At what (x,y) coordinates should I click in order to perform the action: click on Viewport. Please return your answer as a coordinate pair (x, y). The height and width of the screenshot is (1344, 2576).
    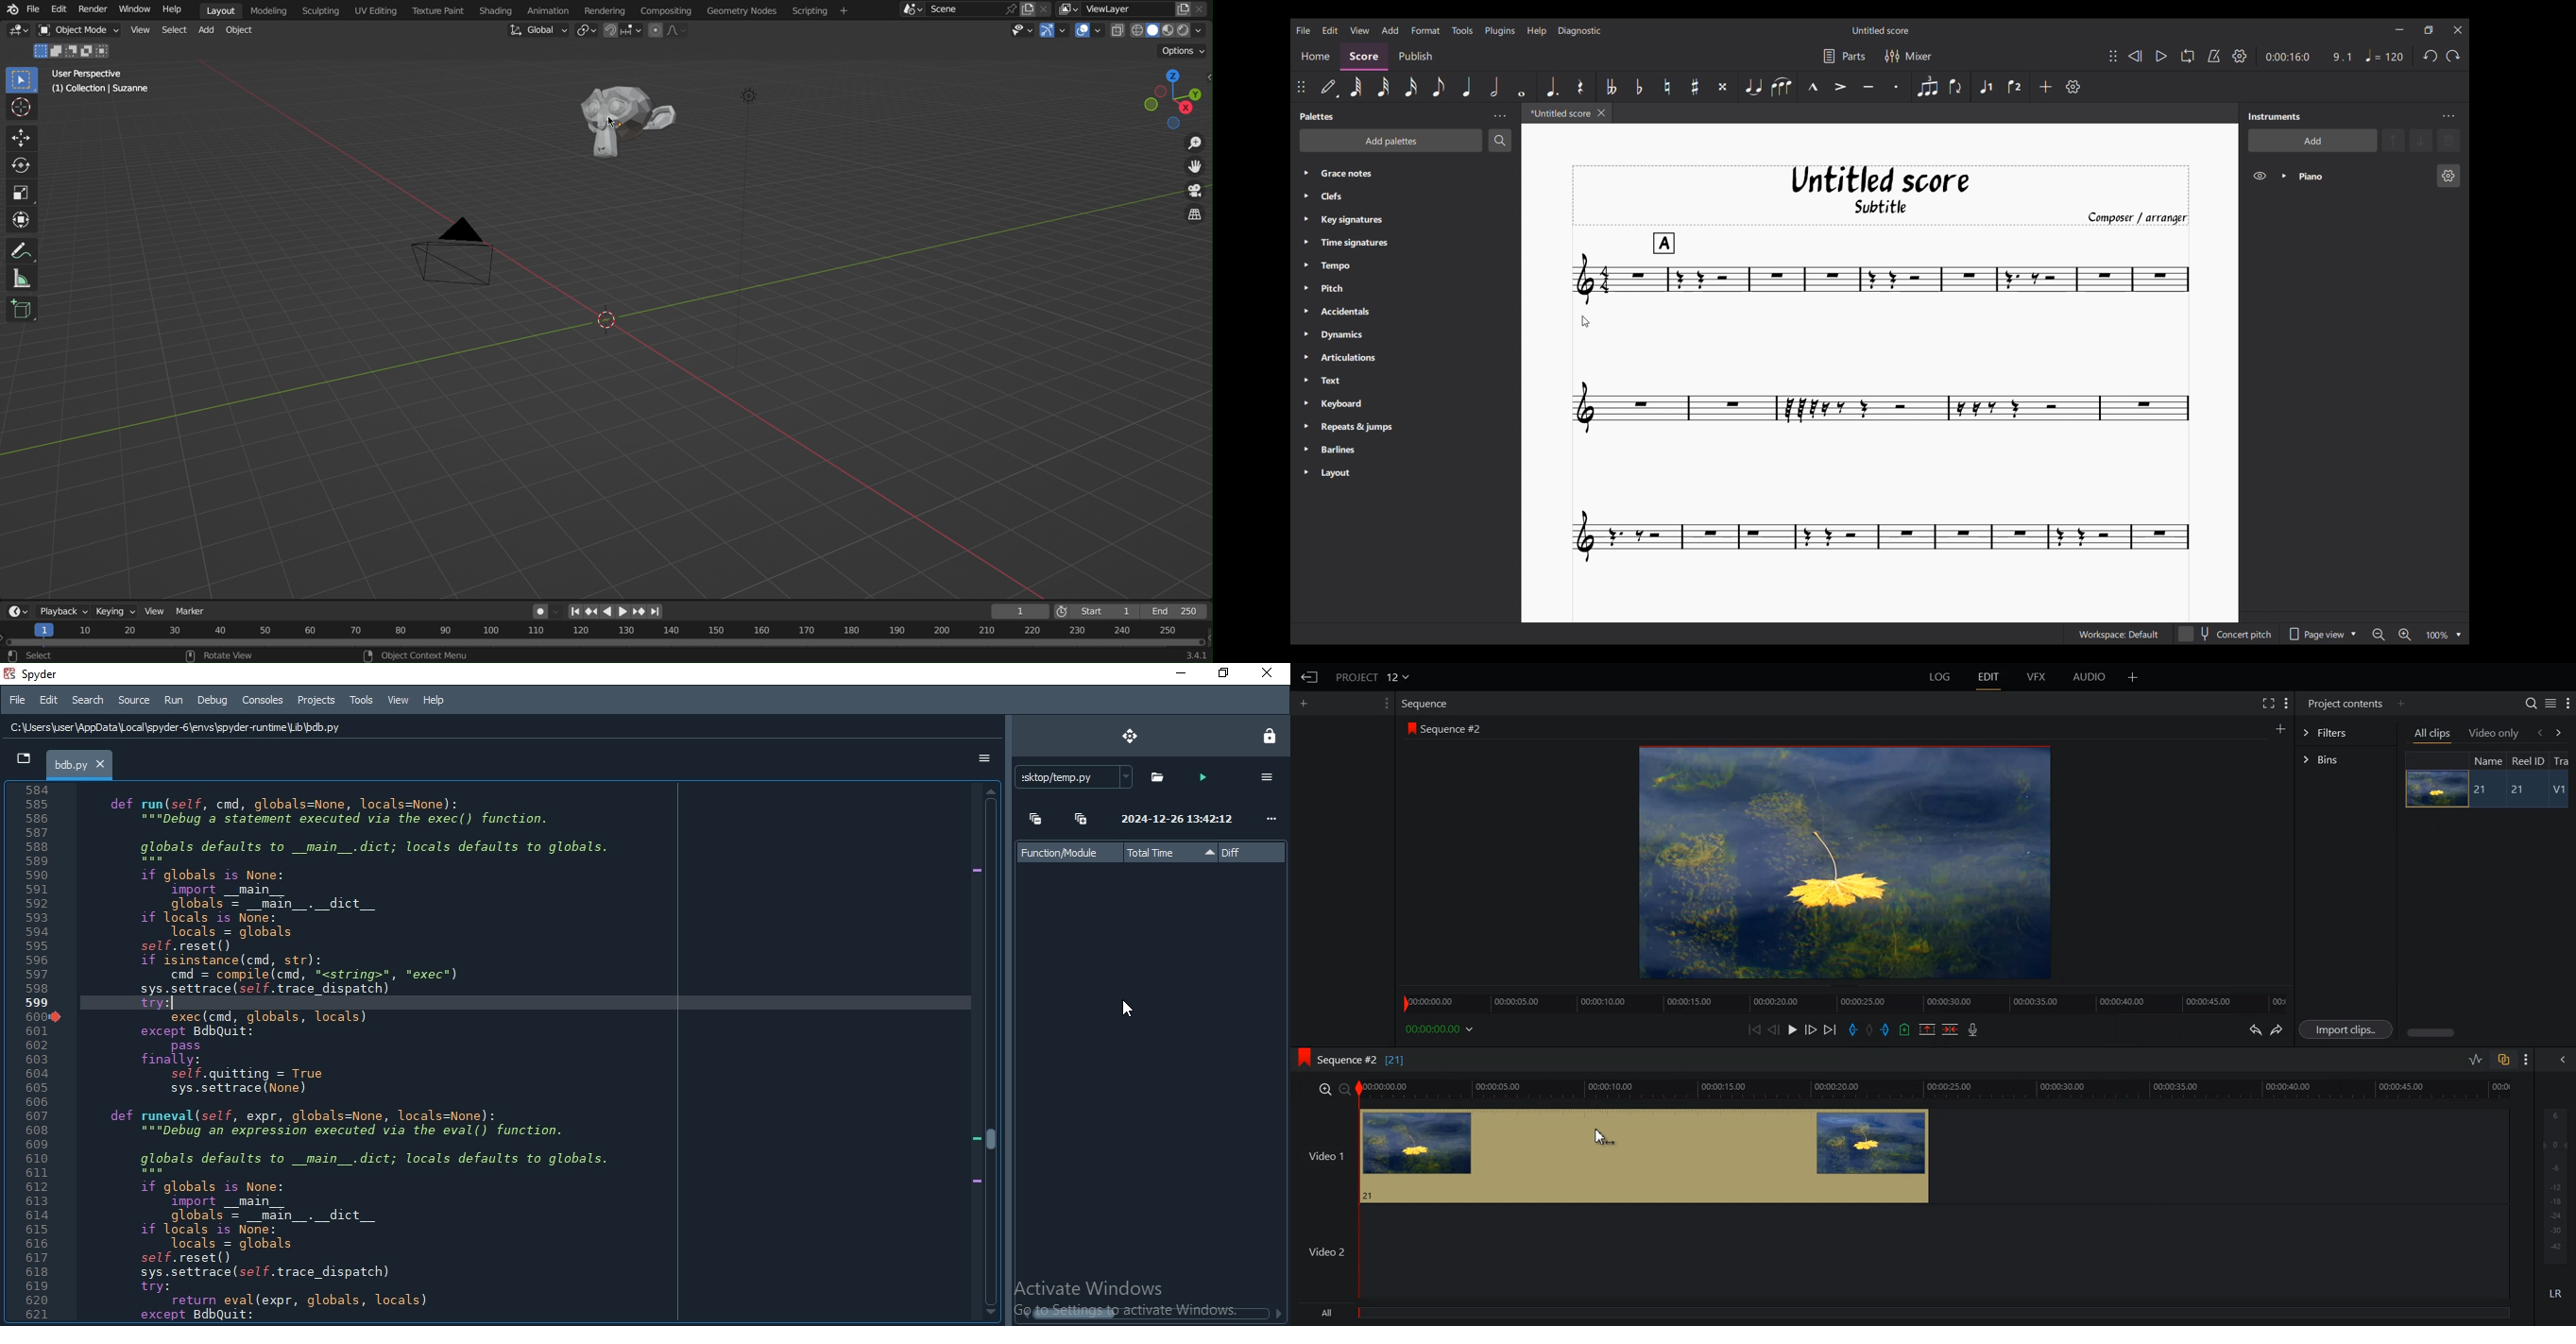
    Looking at the image, I should click on (1176, 99).